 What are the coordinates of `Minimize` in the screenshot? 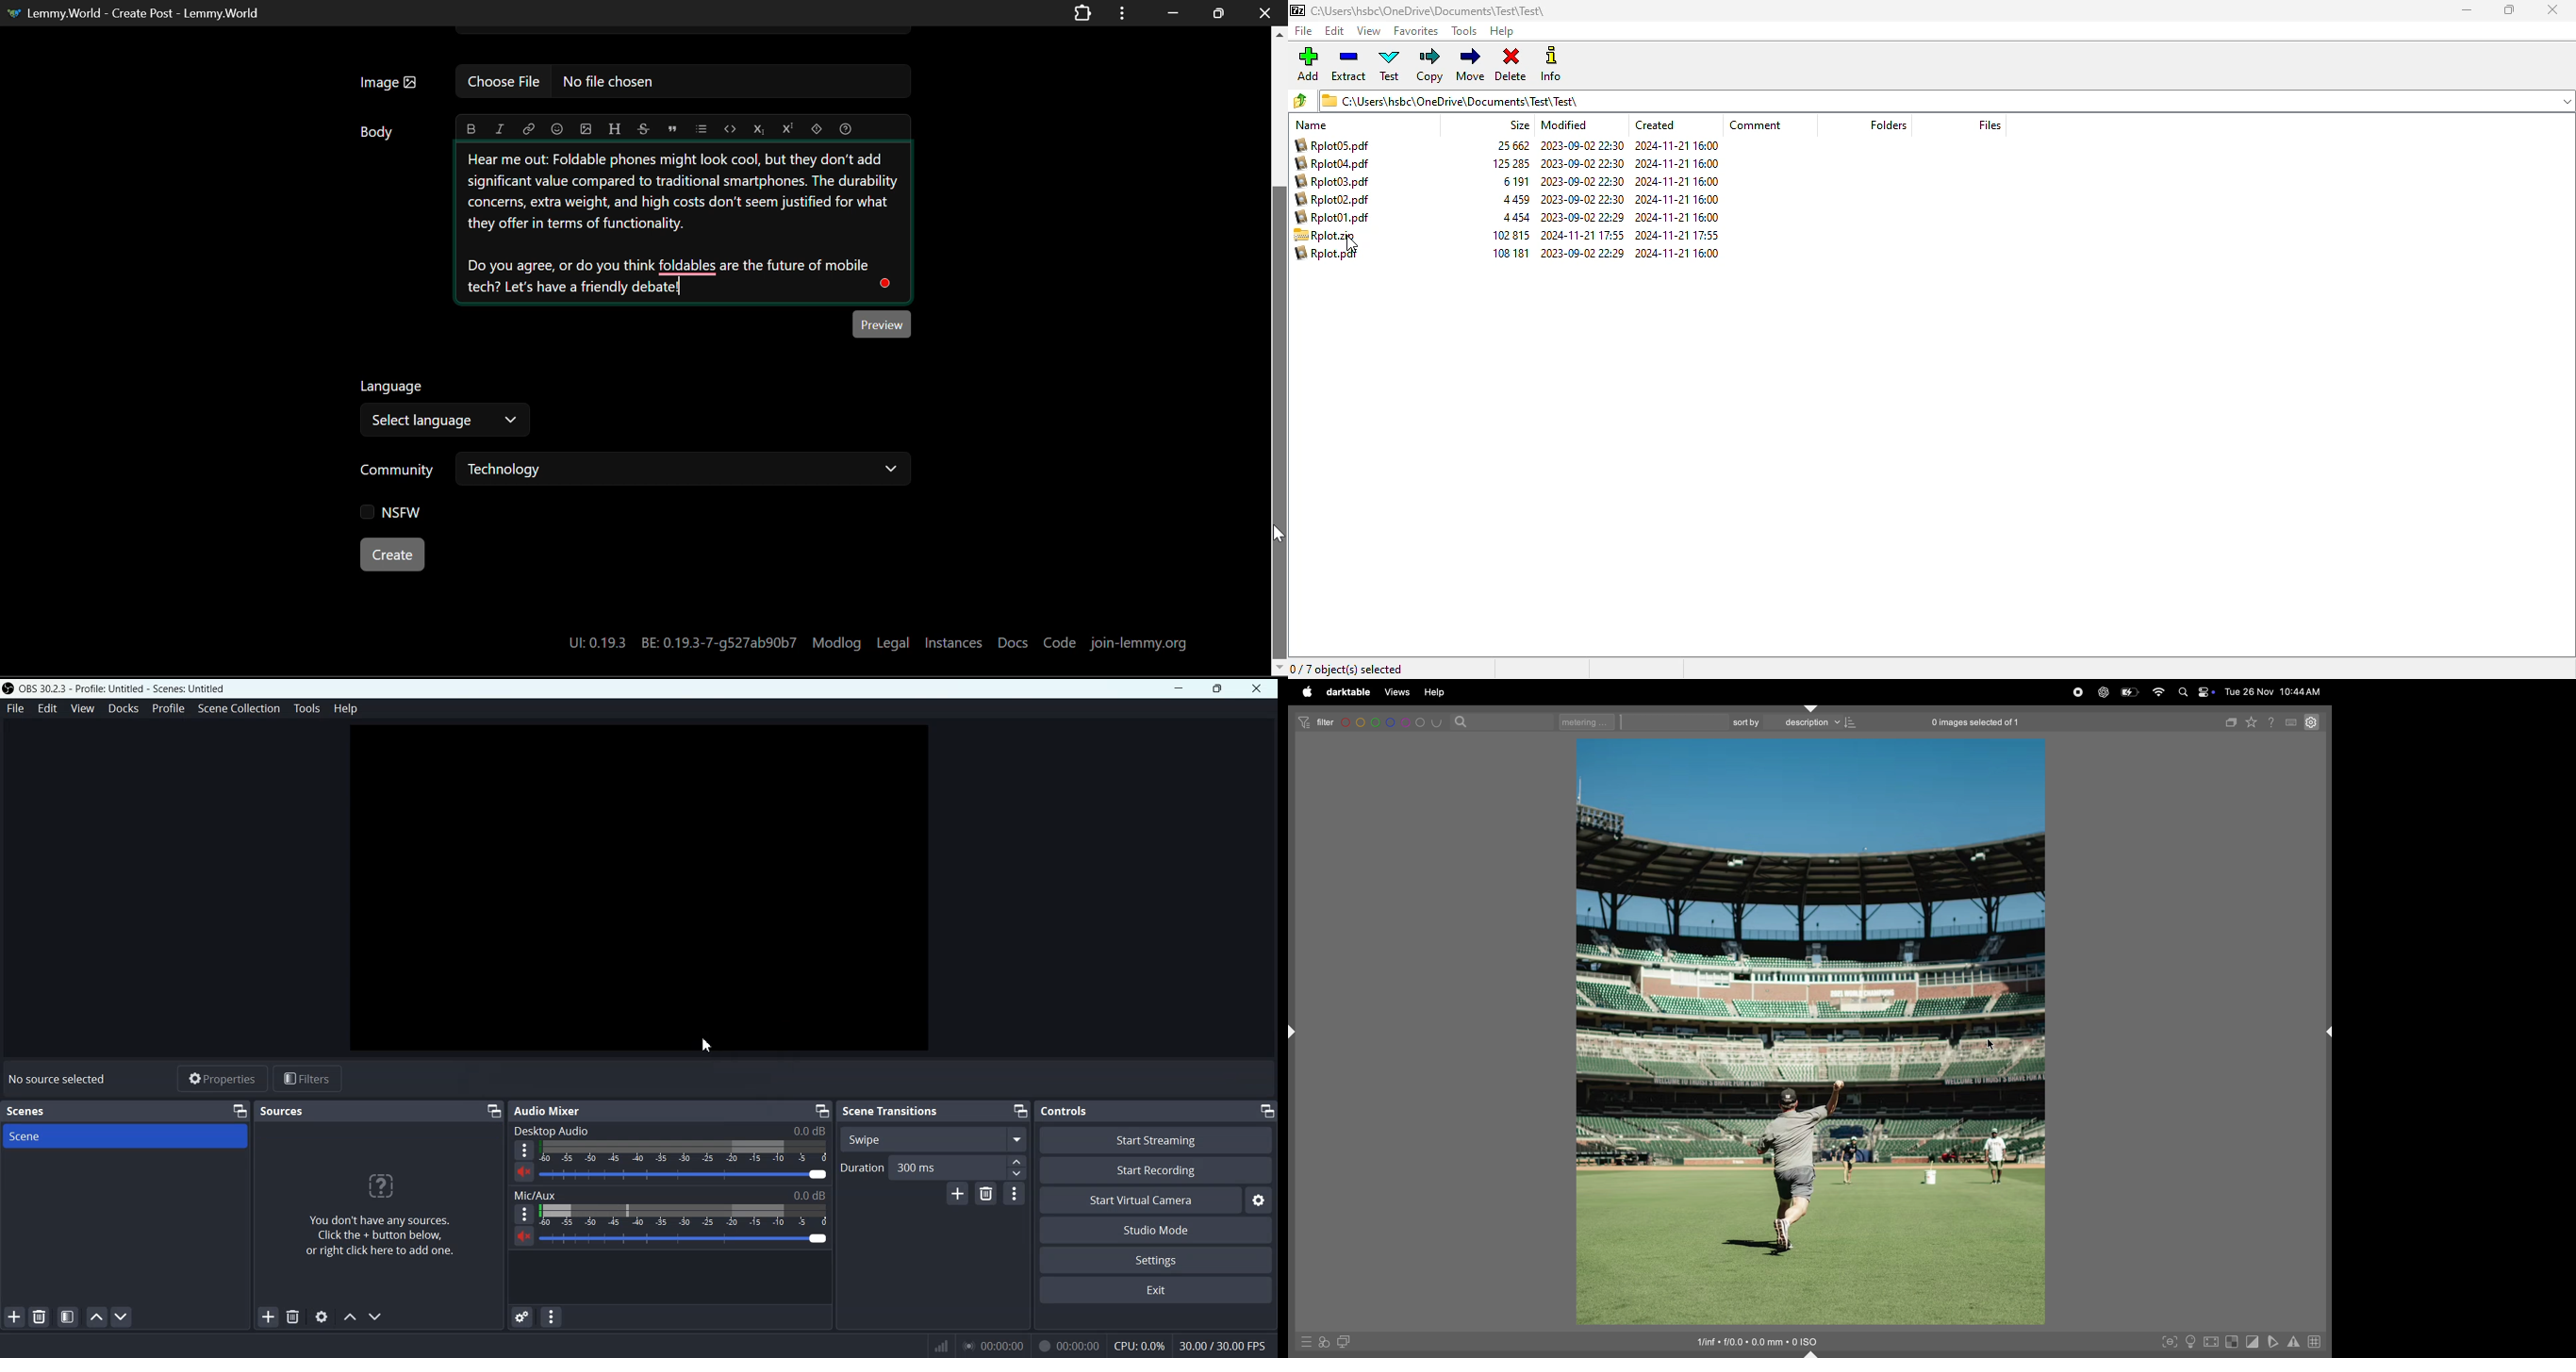 It's located at (494, 1110).